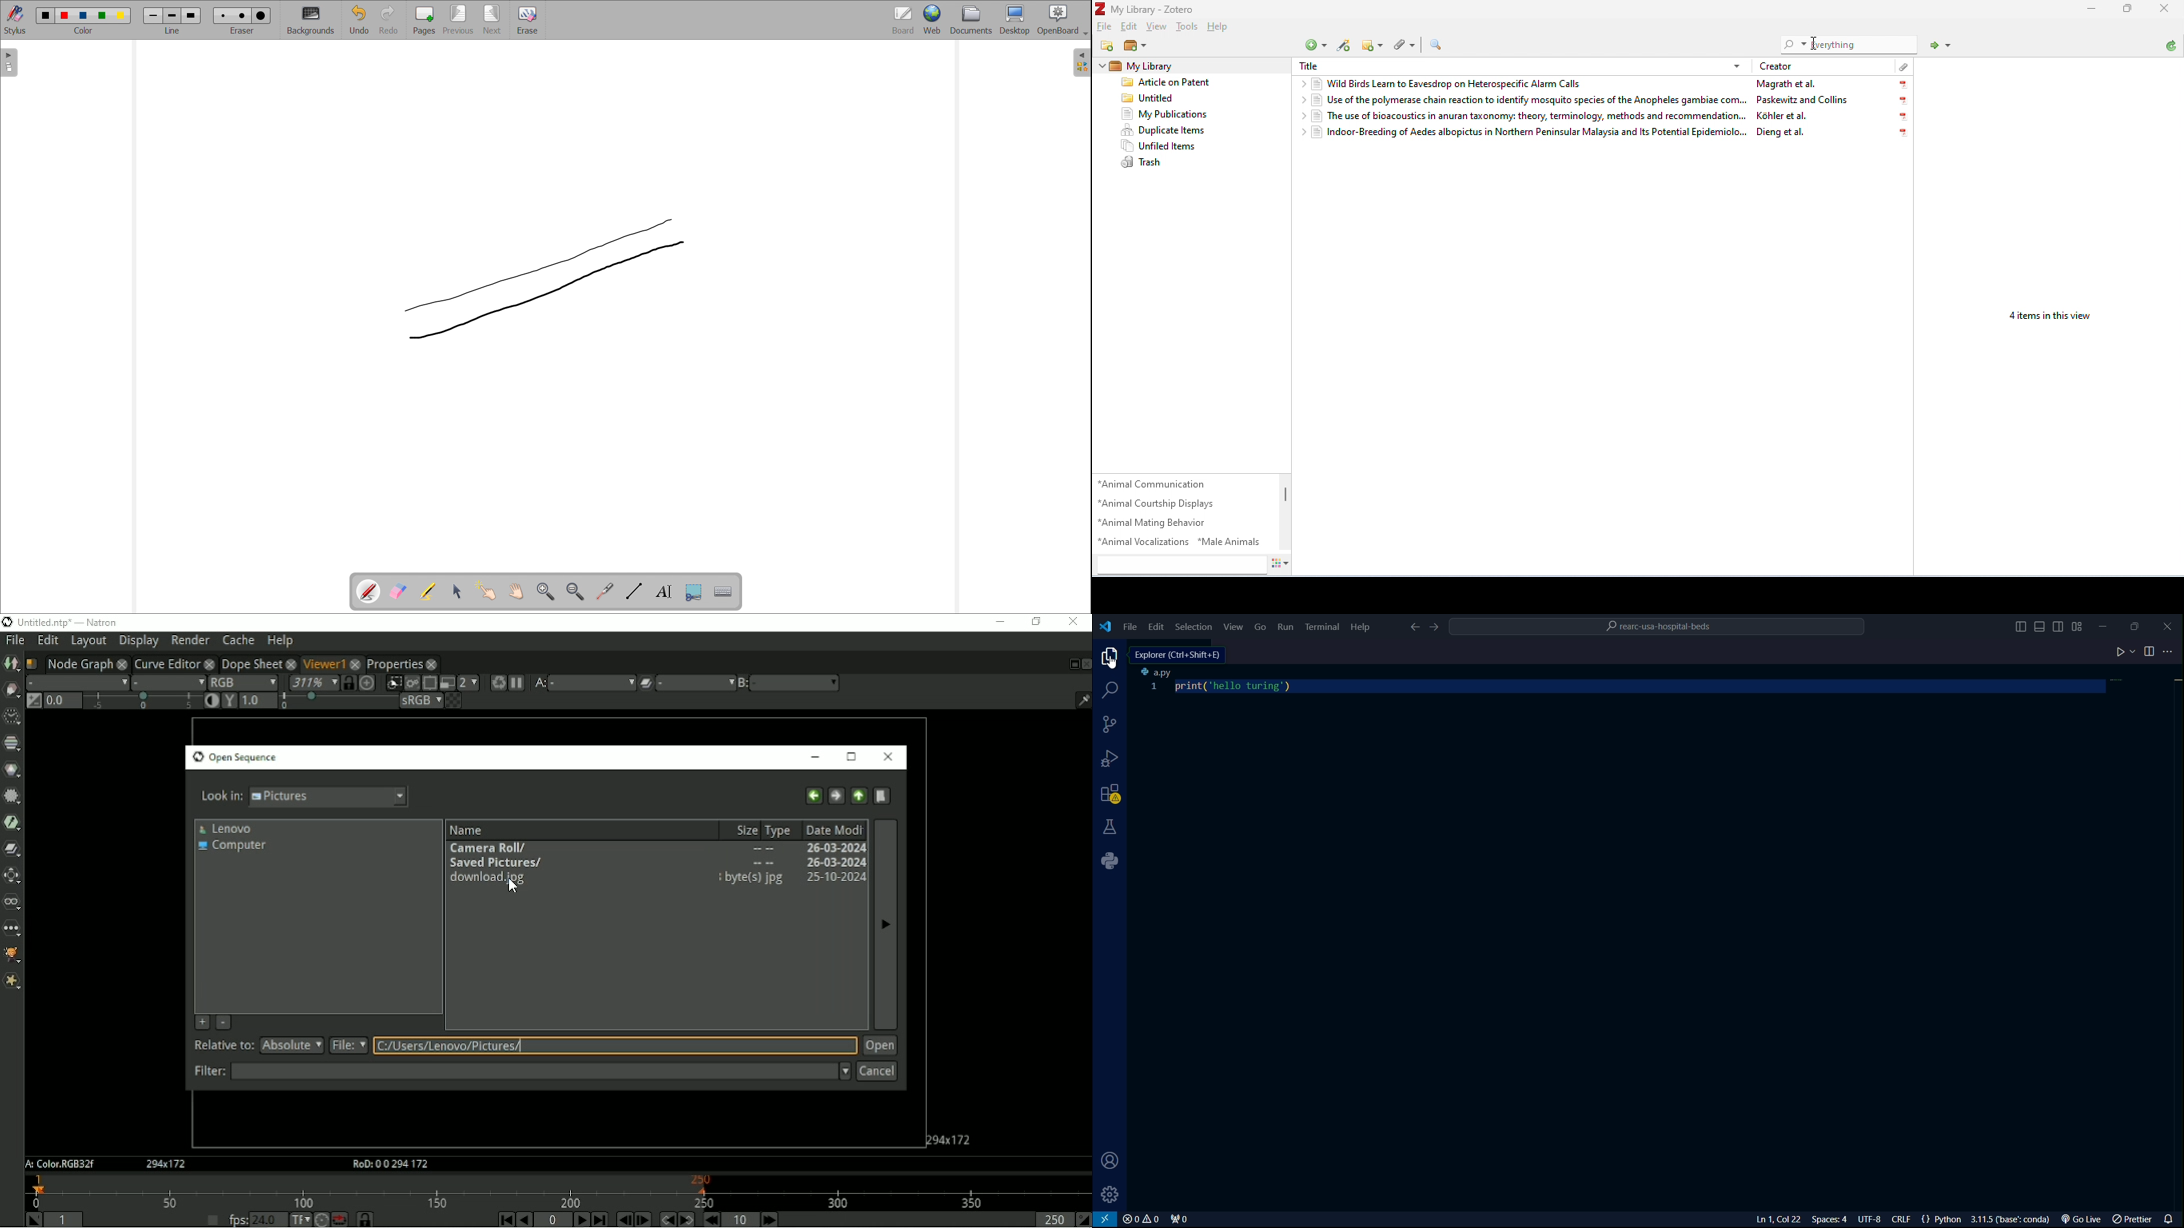 This screenshot has width=2184, height=1232. I want to click on Edit, so click(1129, 27).